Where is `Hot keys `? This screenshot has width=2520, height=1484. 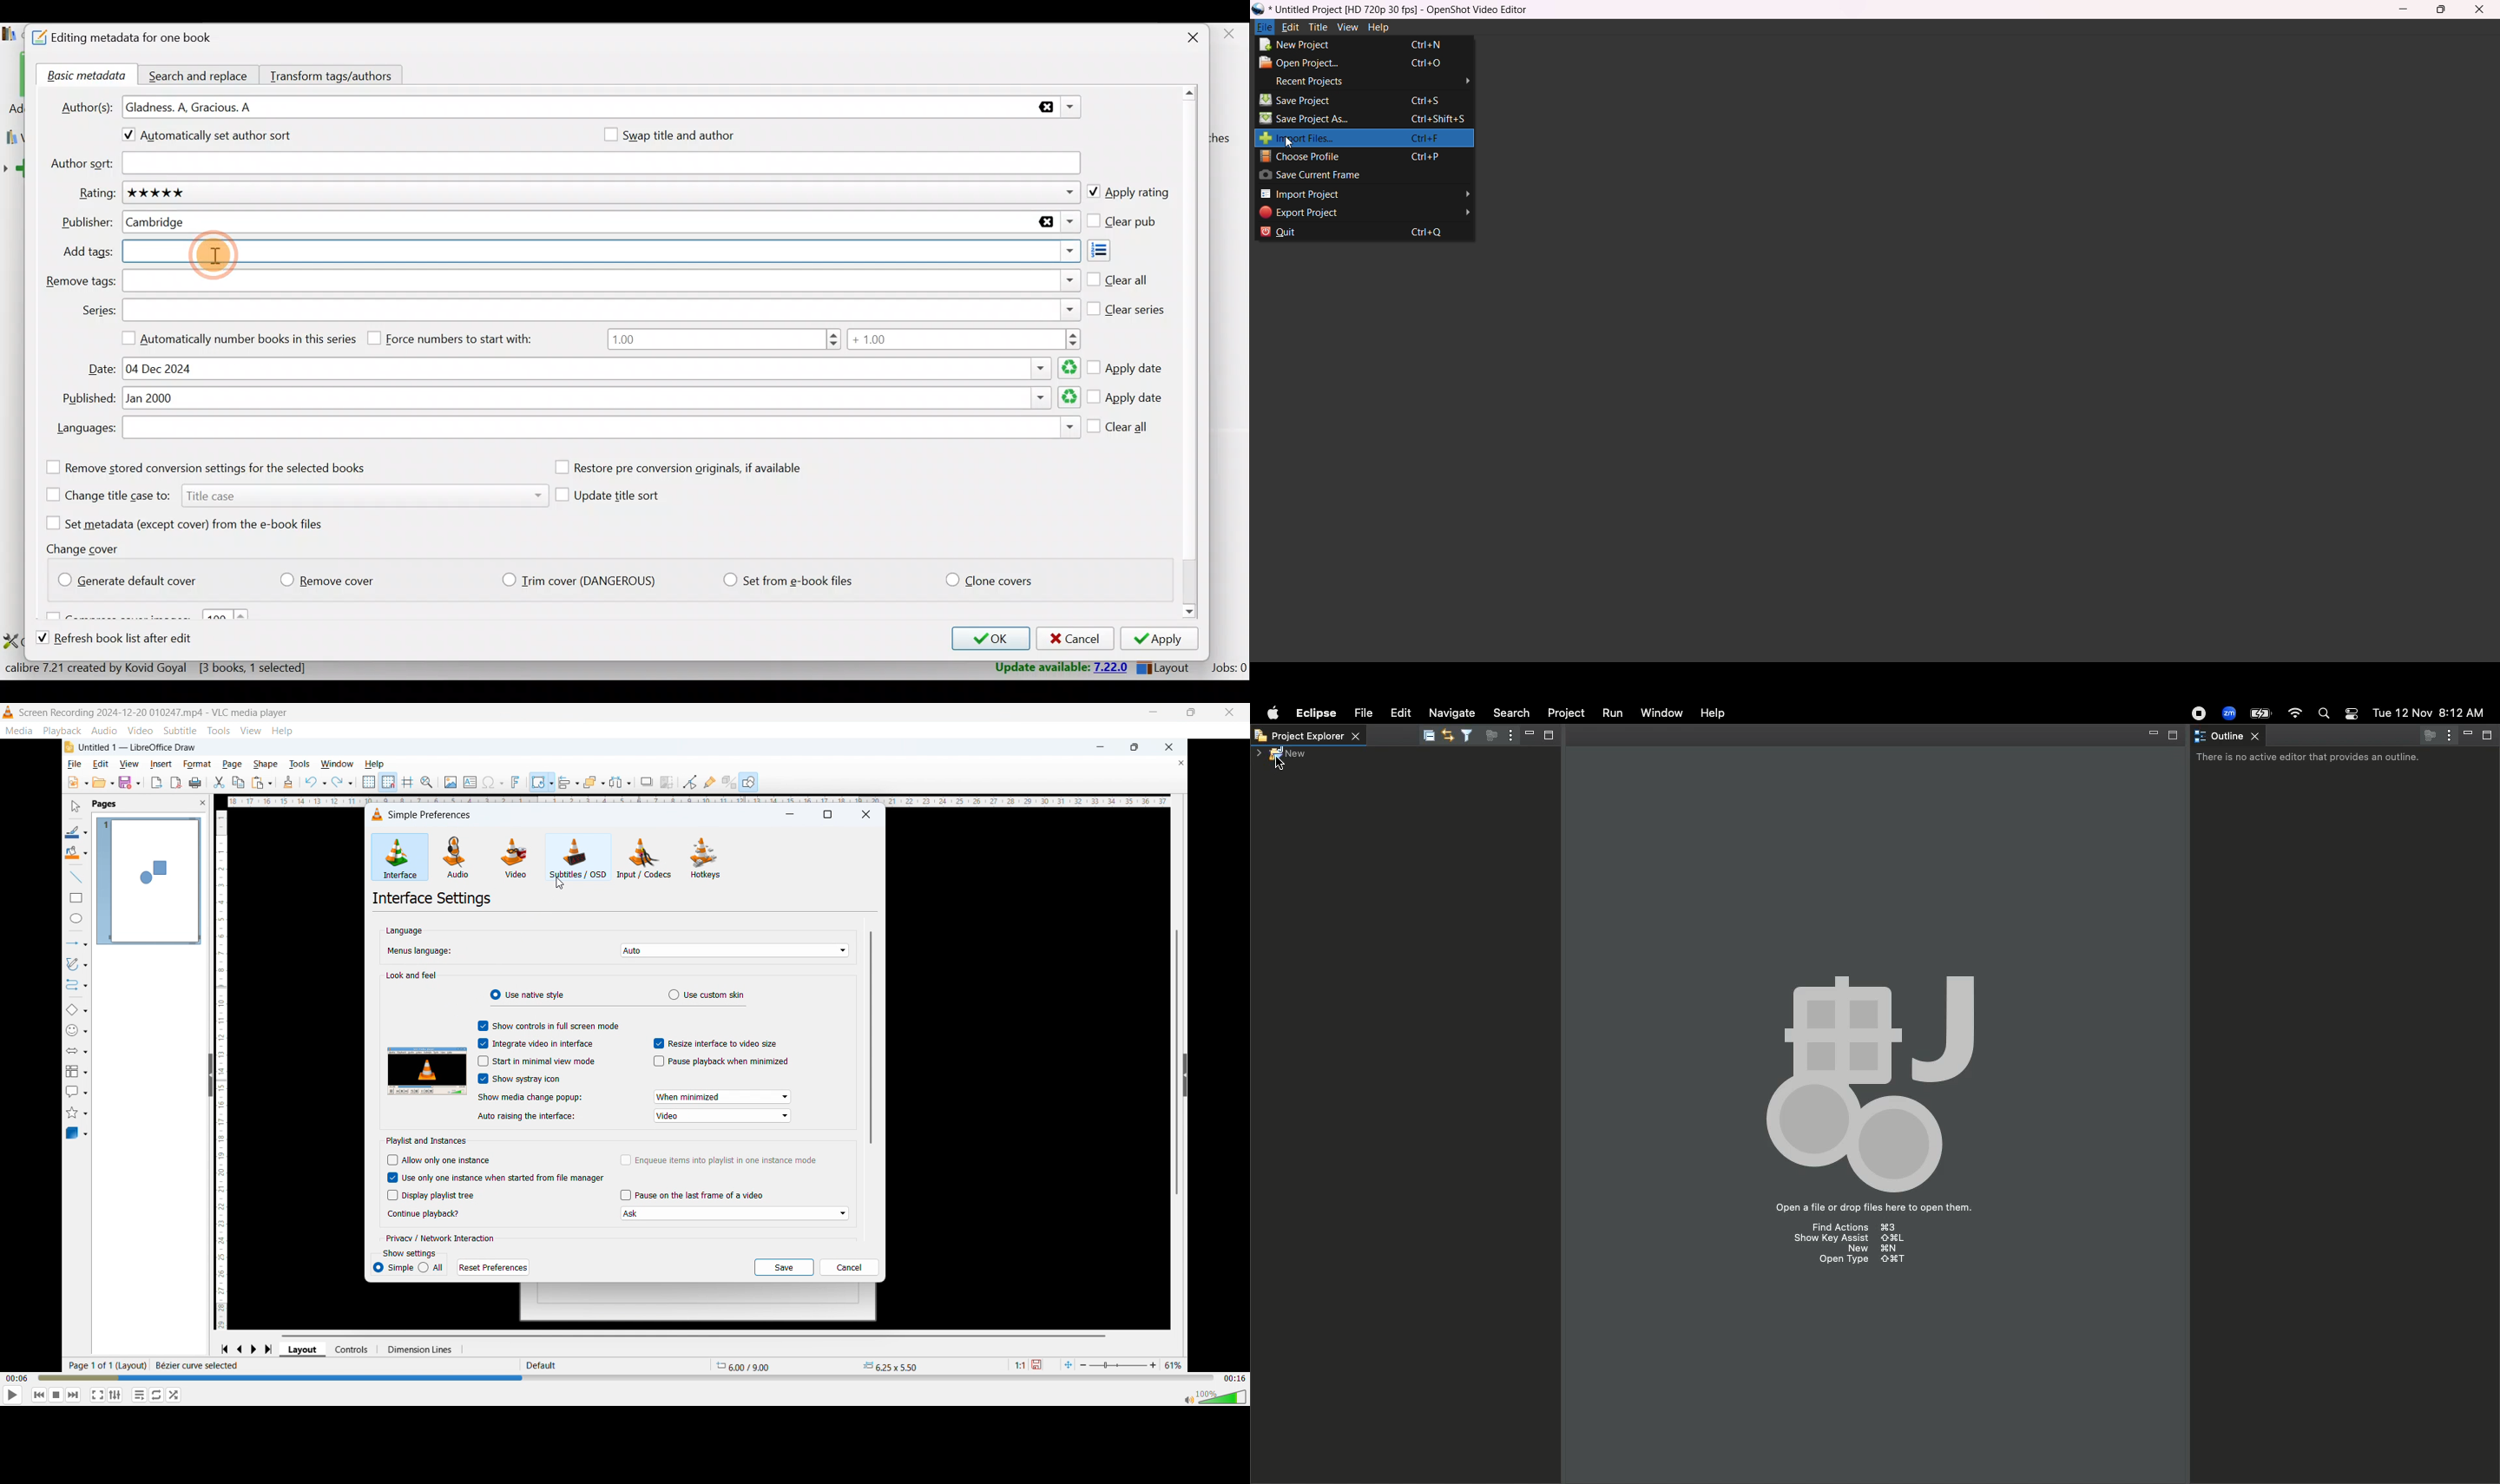
Hot keys  is located at coordinates (705, 857).